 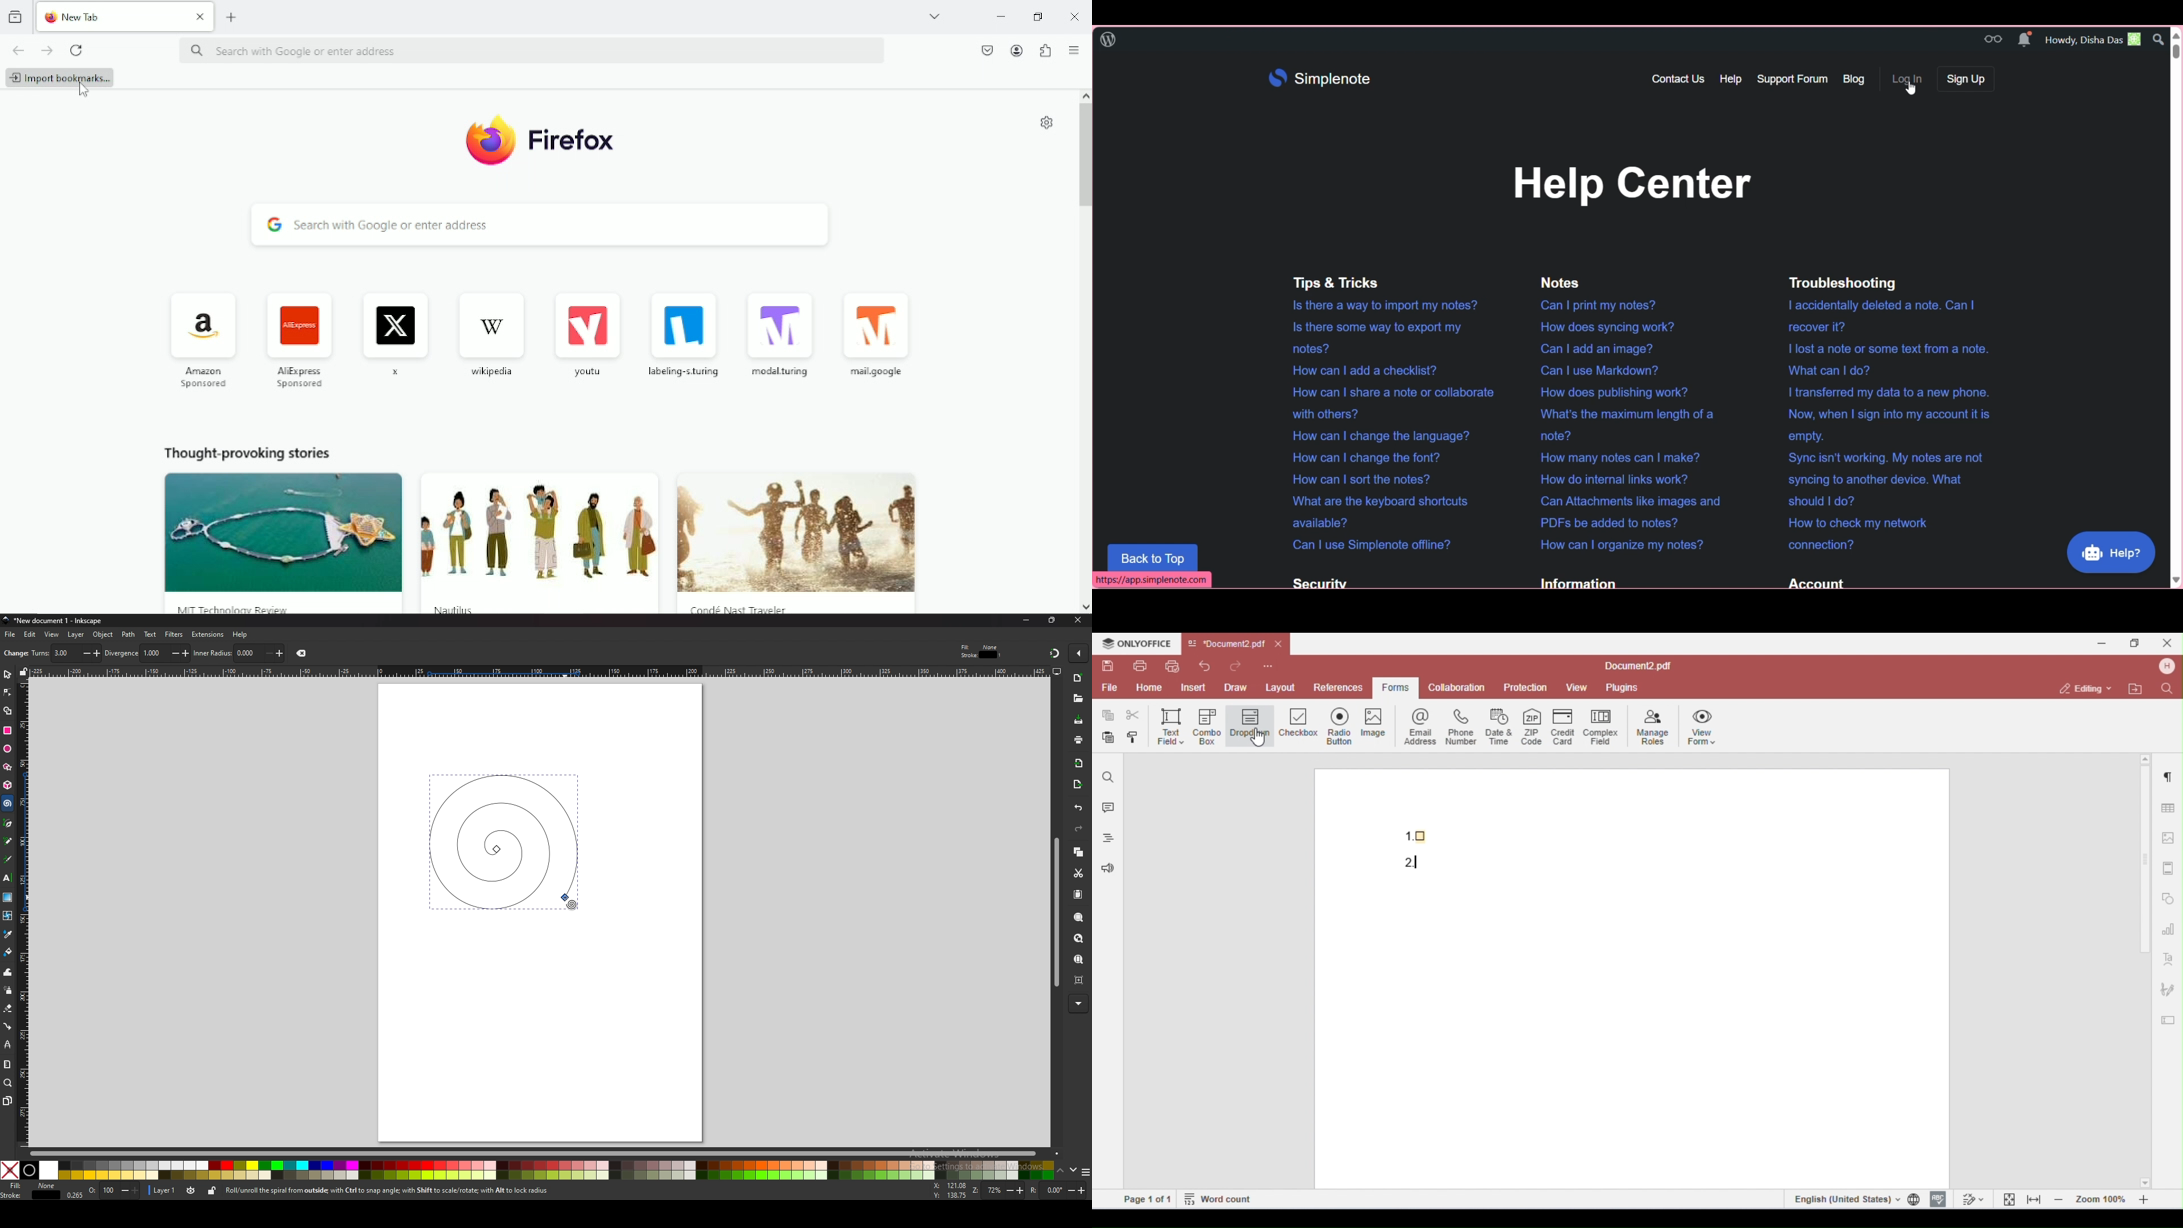 What do you see at coordinates (1341, 281) in the screenshot?
I see `tips & tricks` at bounding box center [1341, 281].